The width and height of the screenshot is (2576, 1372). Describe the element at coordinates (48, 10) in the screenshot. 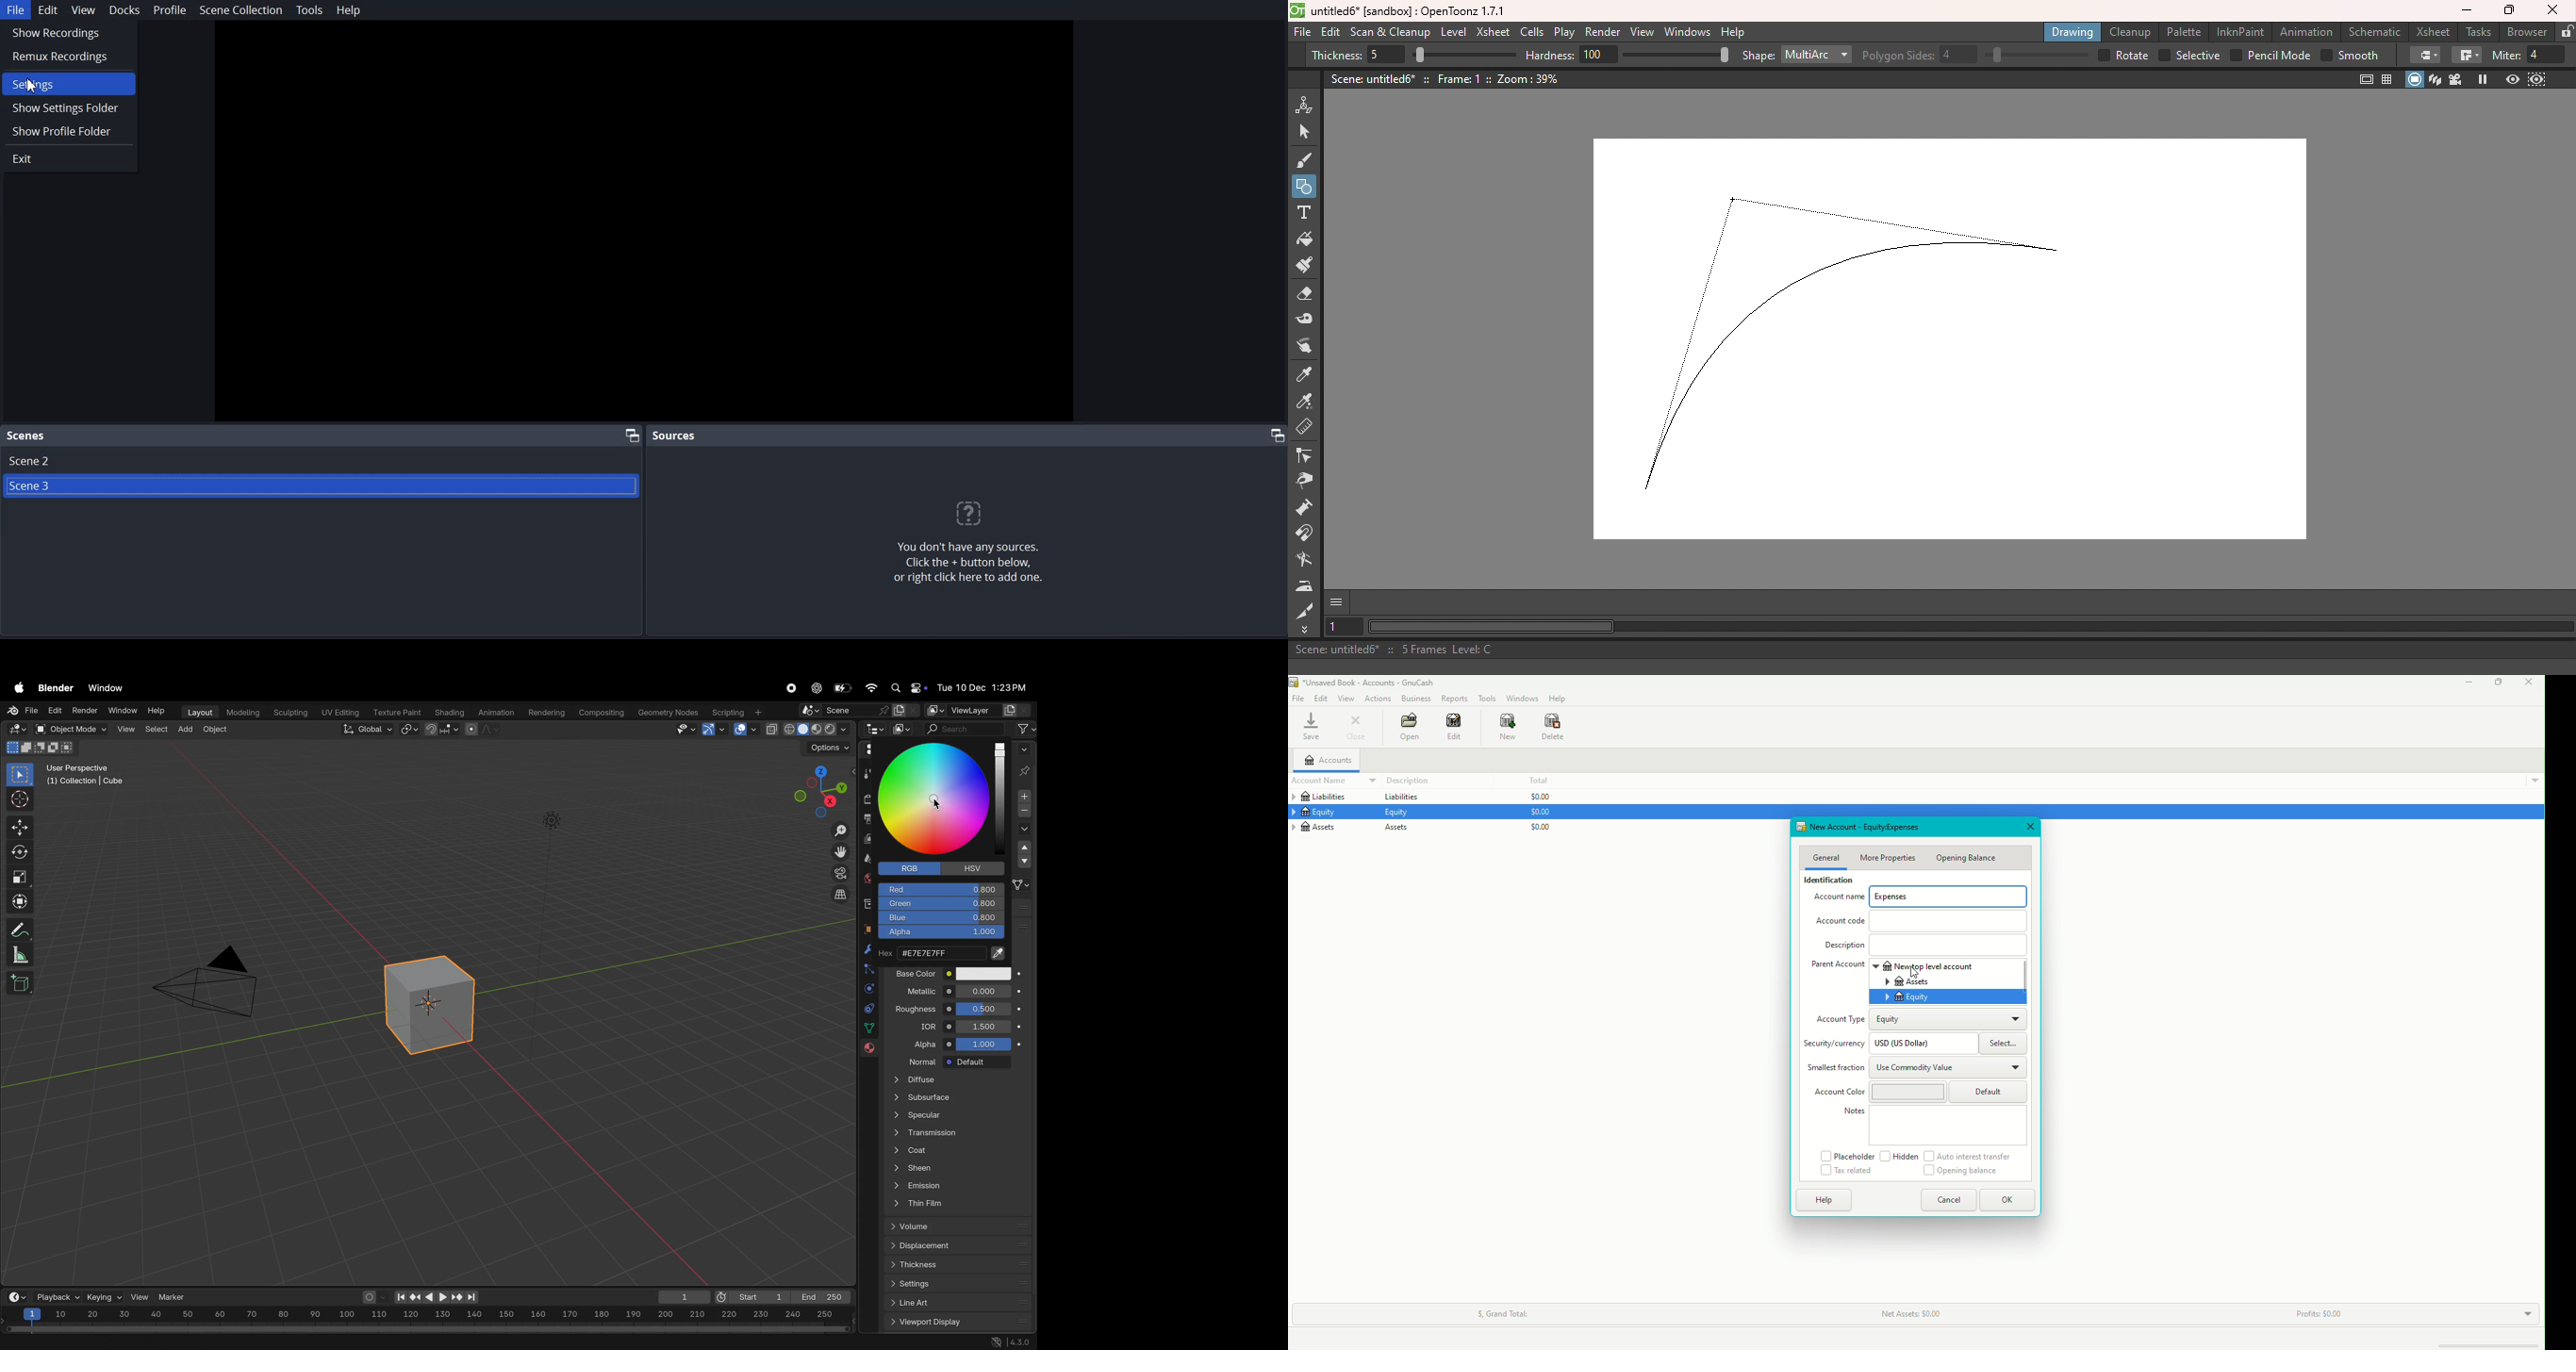

I see `Edit` at that location.